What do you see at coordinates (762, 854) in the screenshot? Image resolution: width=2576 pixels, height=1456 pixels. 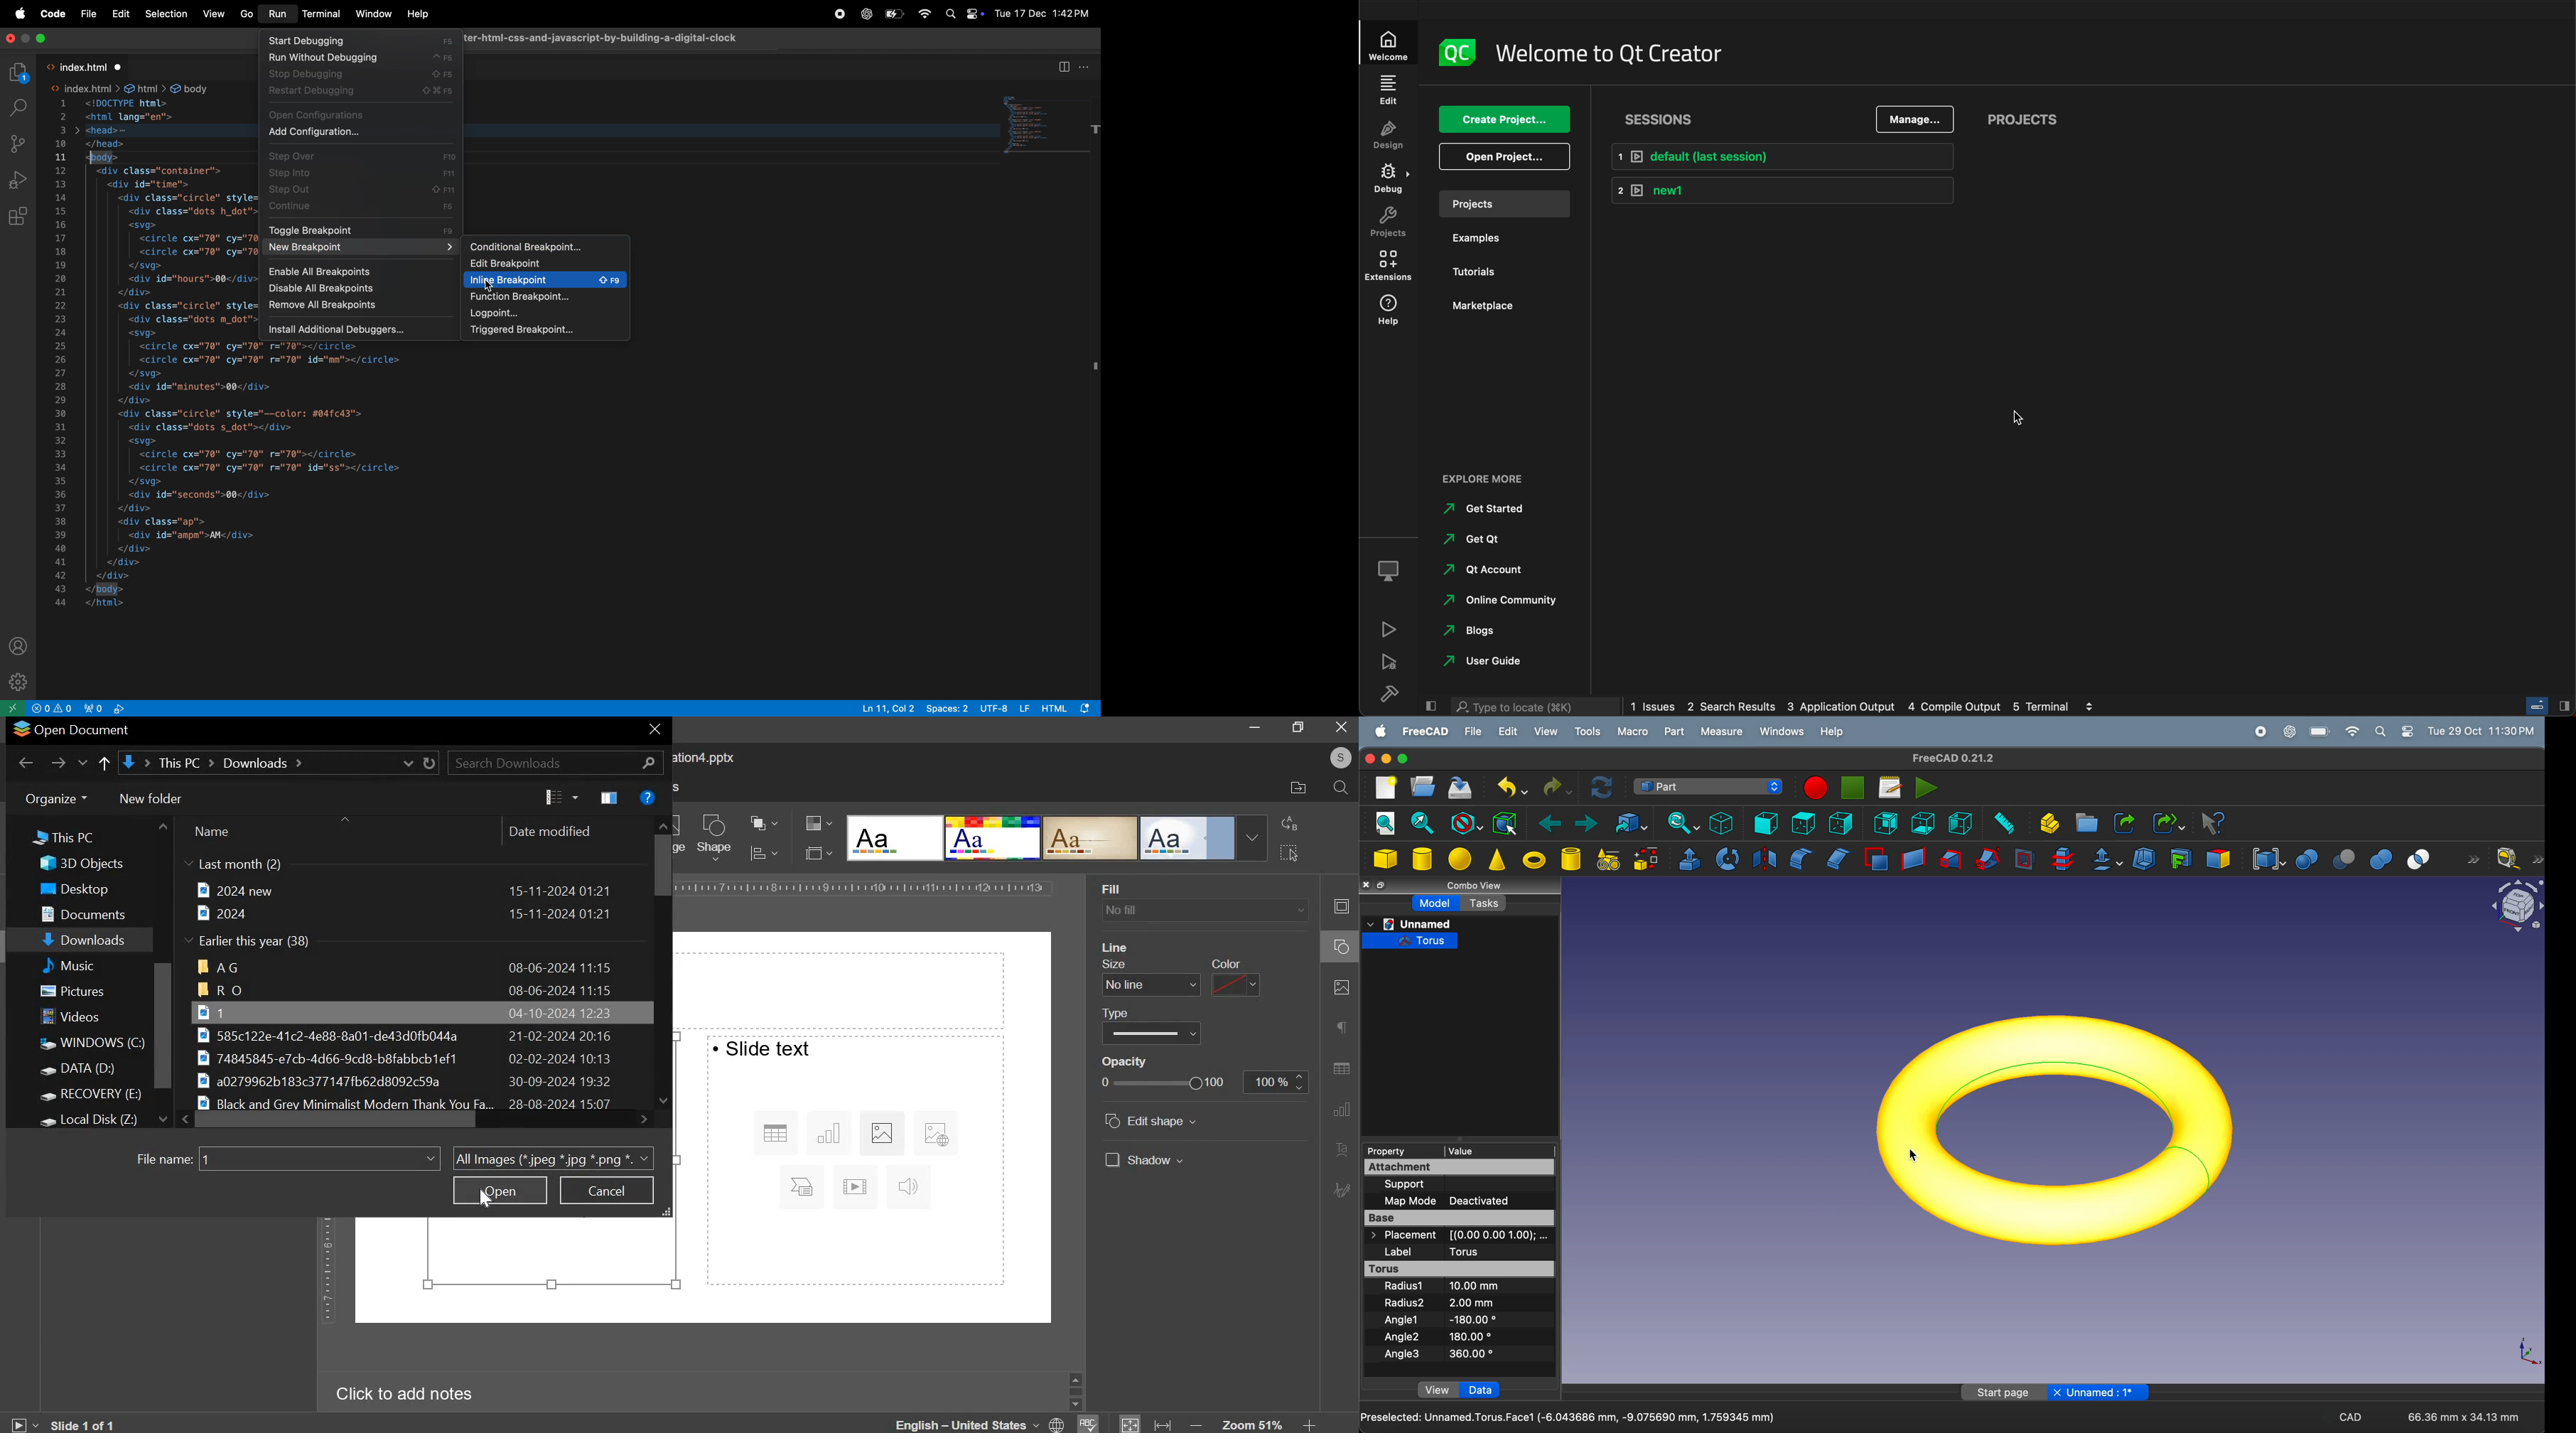 I see `align object` at bounding box center [762, 854].